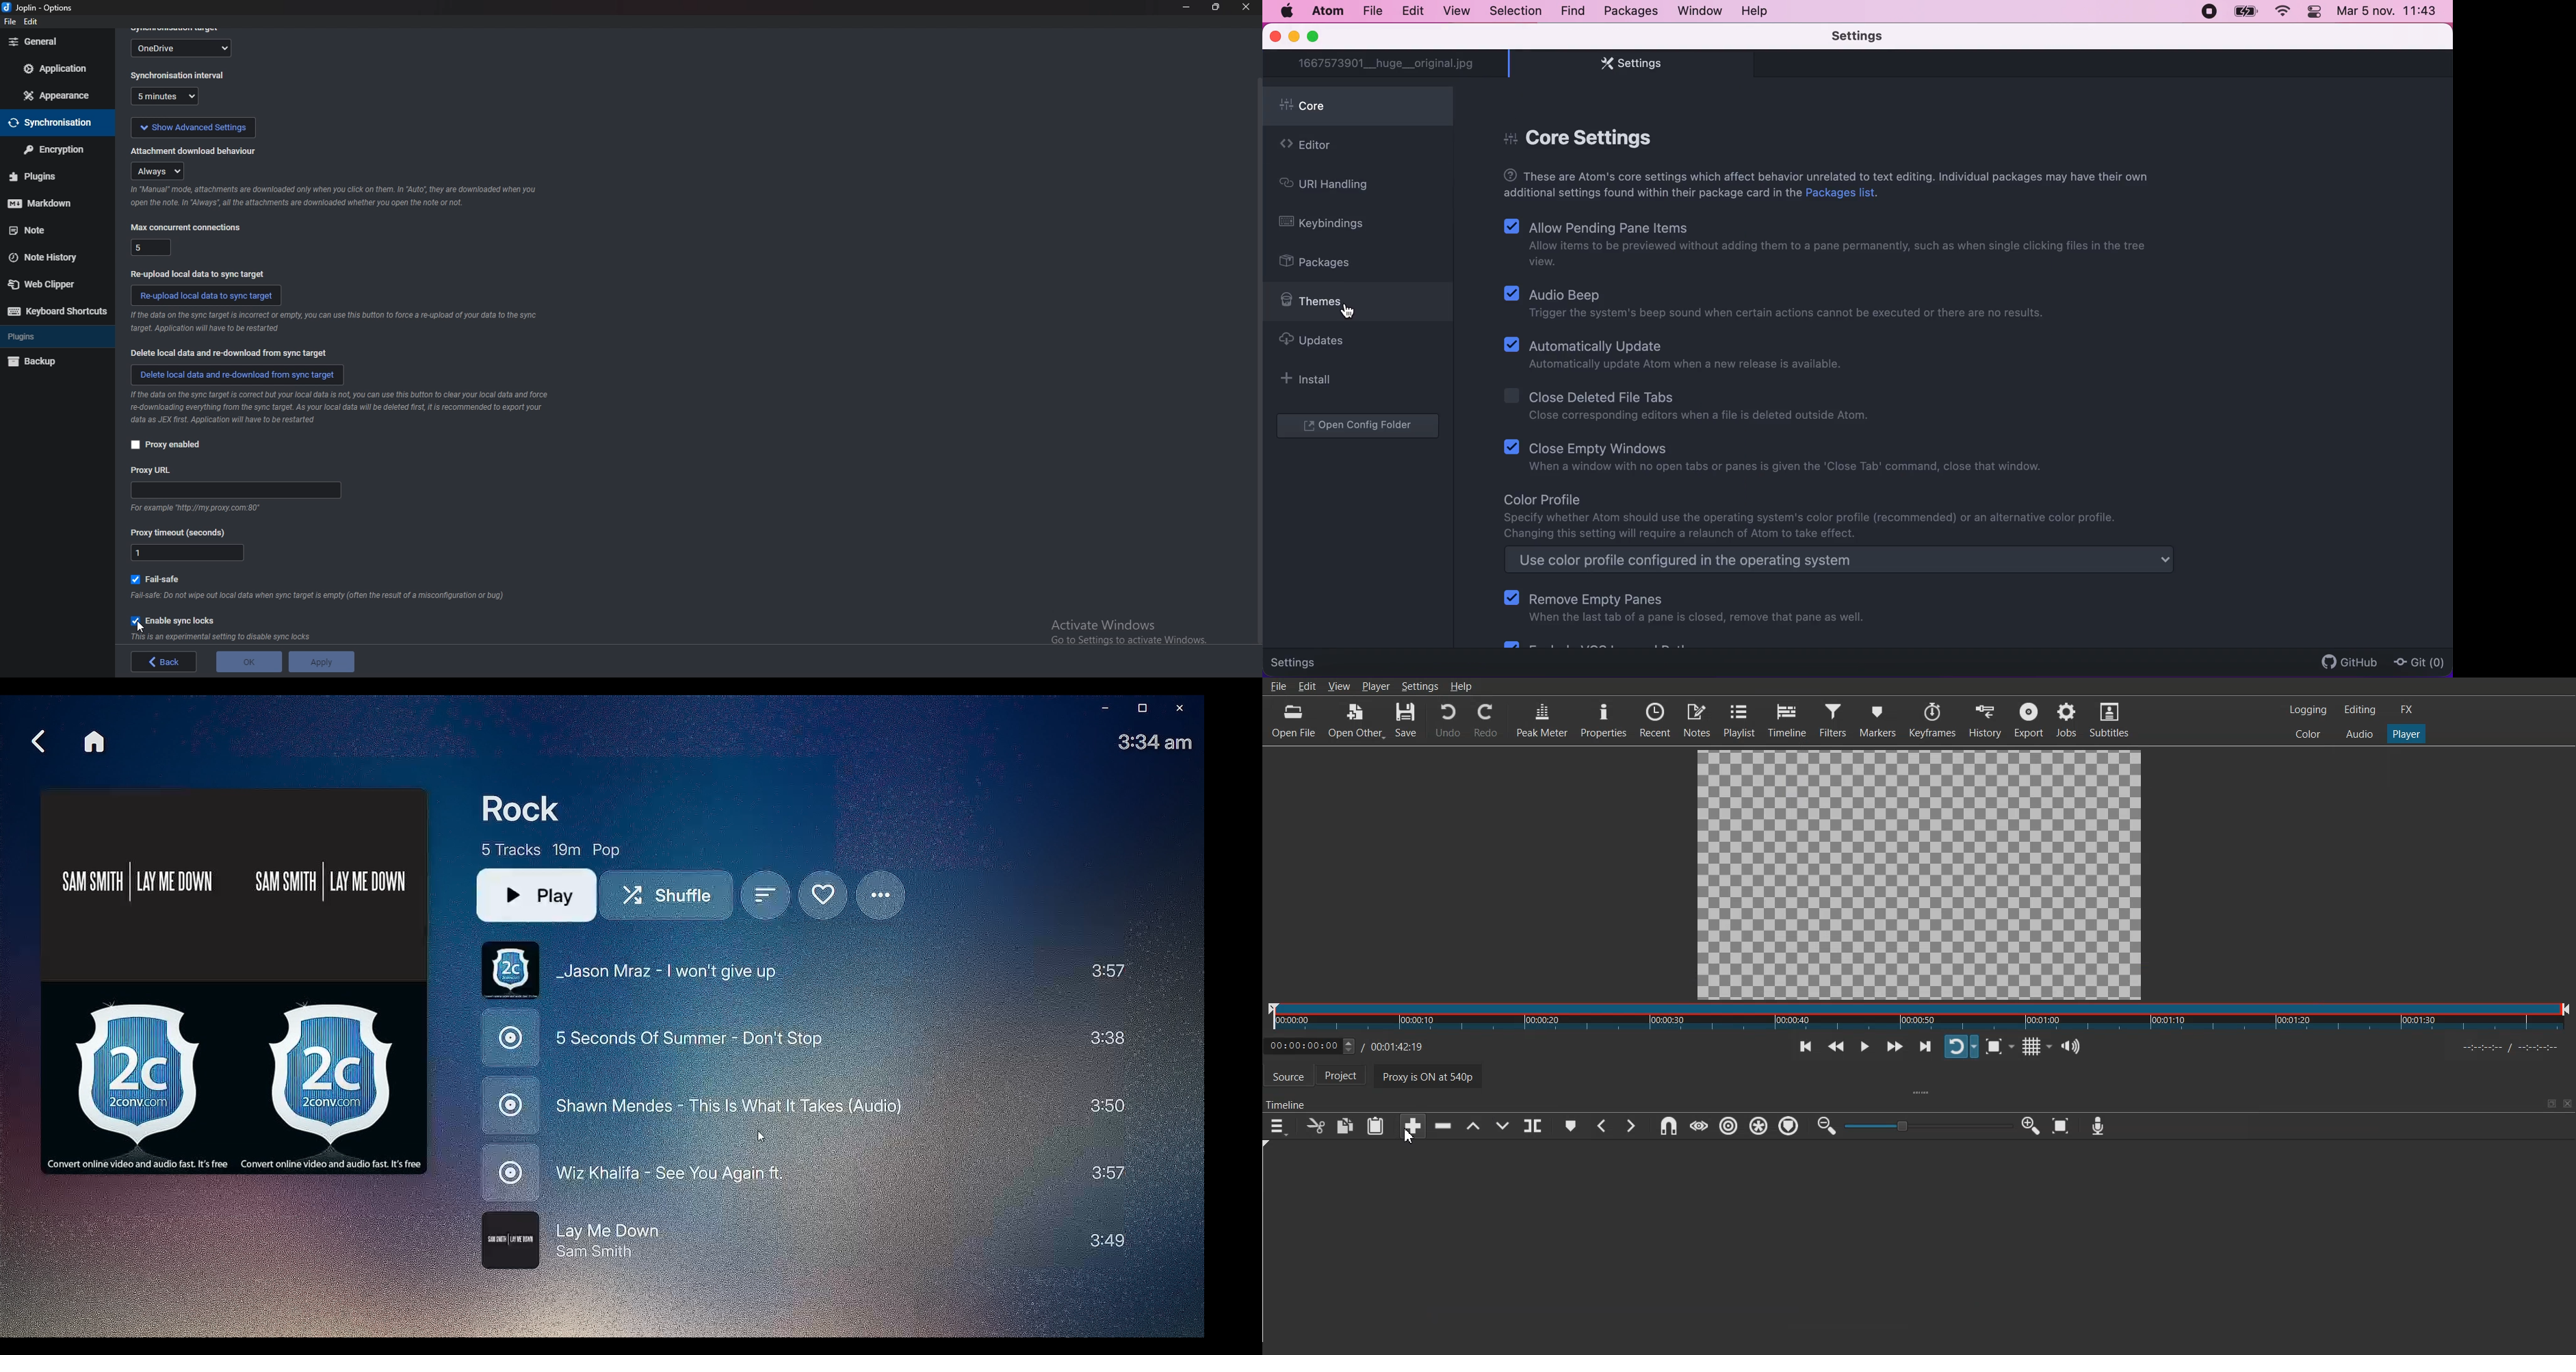 Image resolution: width=2576 pixels, height=1372 pixels. Describe the element at coordinates (192, 126) in the screenshot. I see `show advanced settings` at that location.